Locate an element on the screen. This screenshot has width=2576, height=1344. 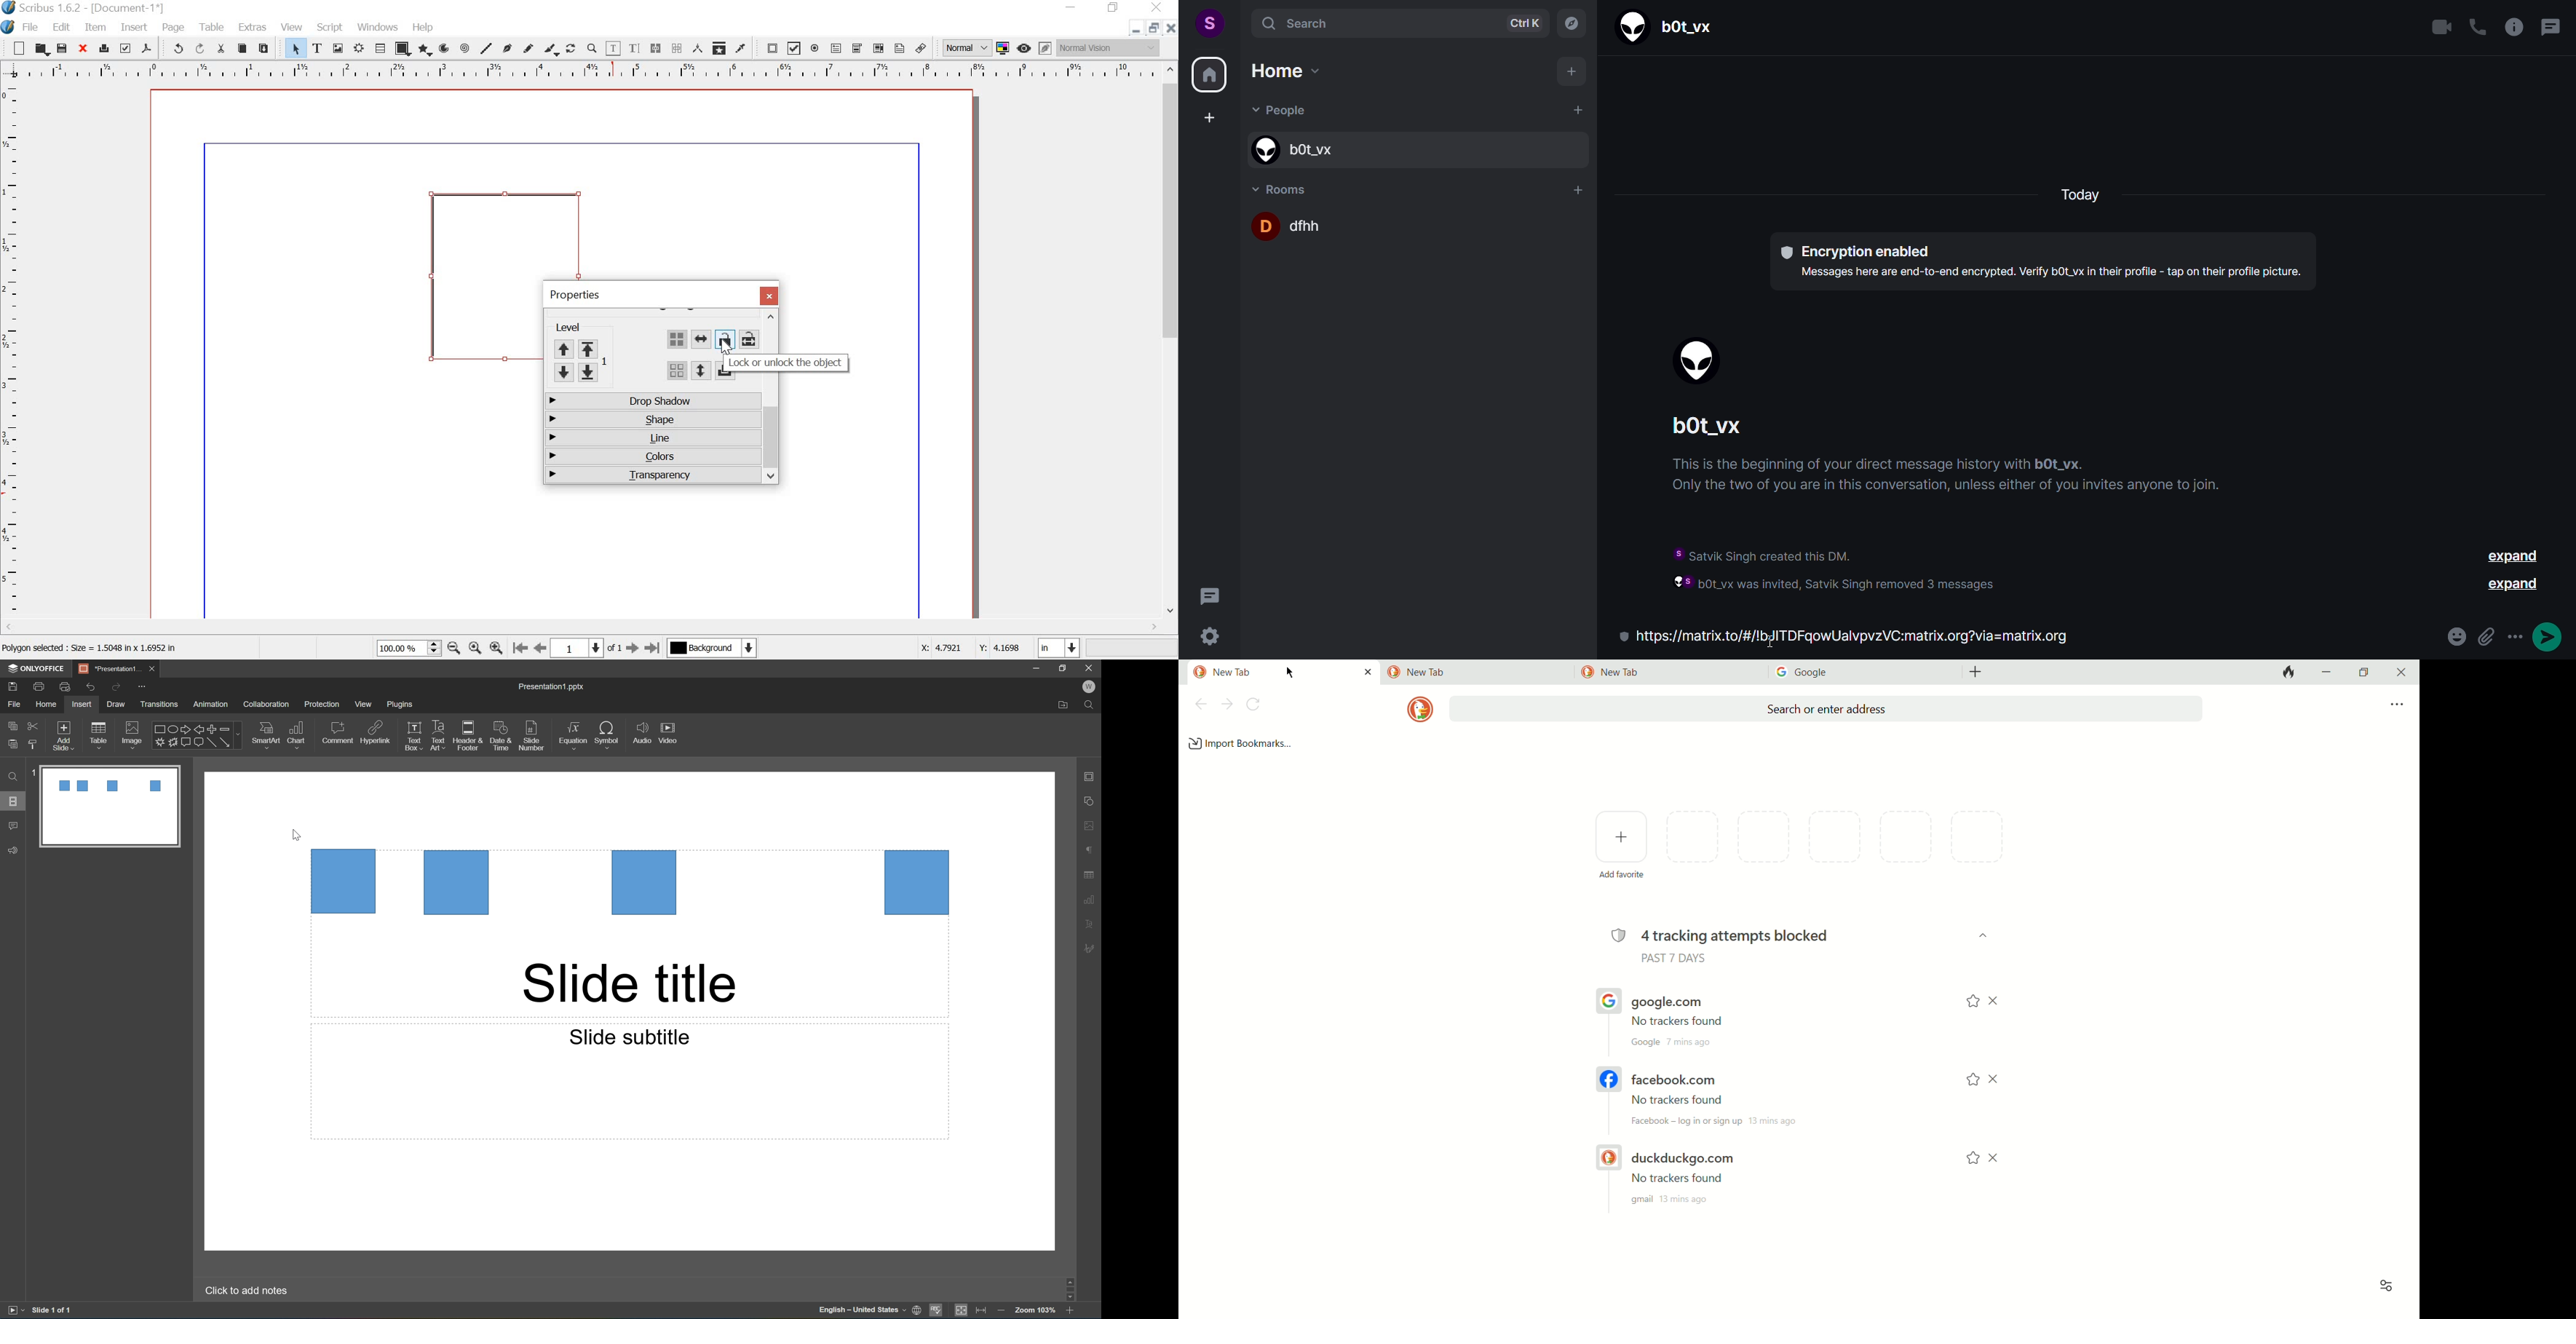
drop shadow is located at coordinates (652, 402).